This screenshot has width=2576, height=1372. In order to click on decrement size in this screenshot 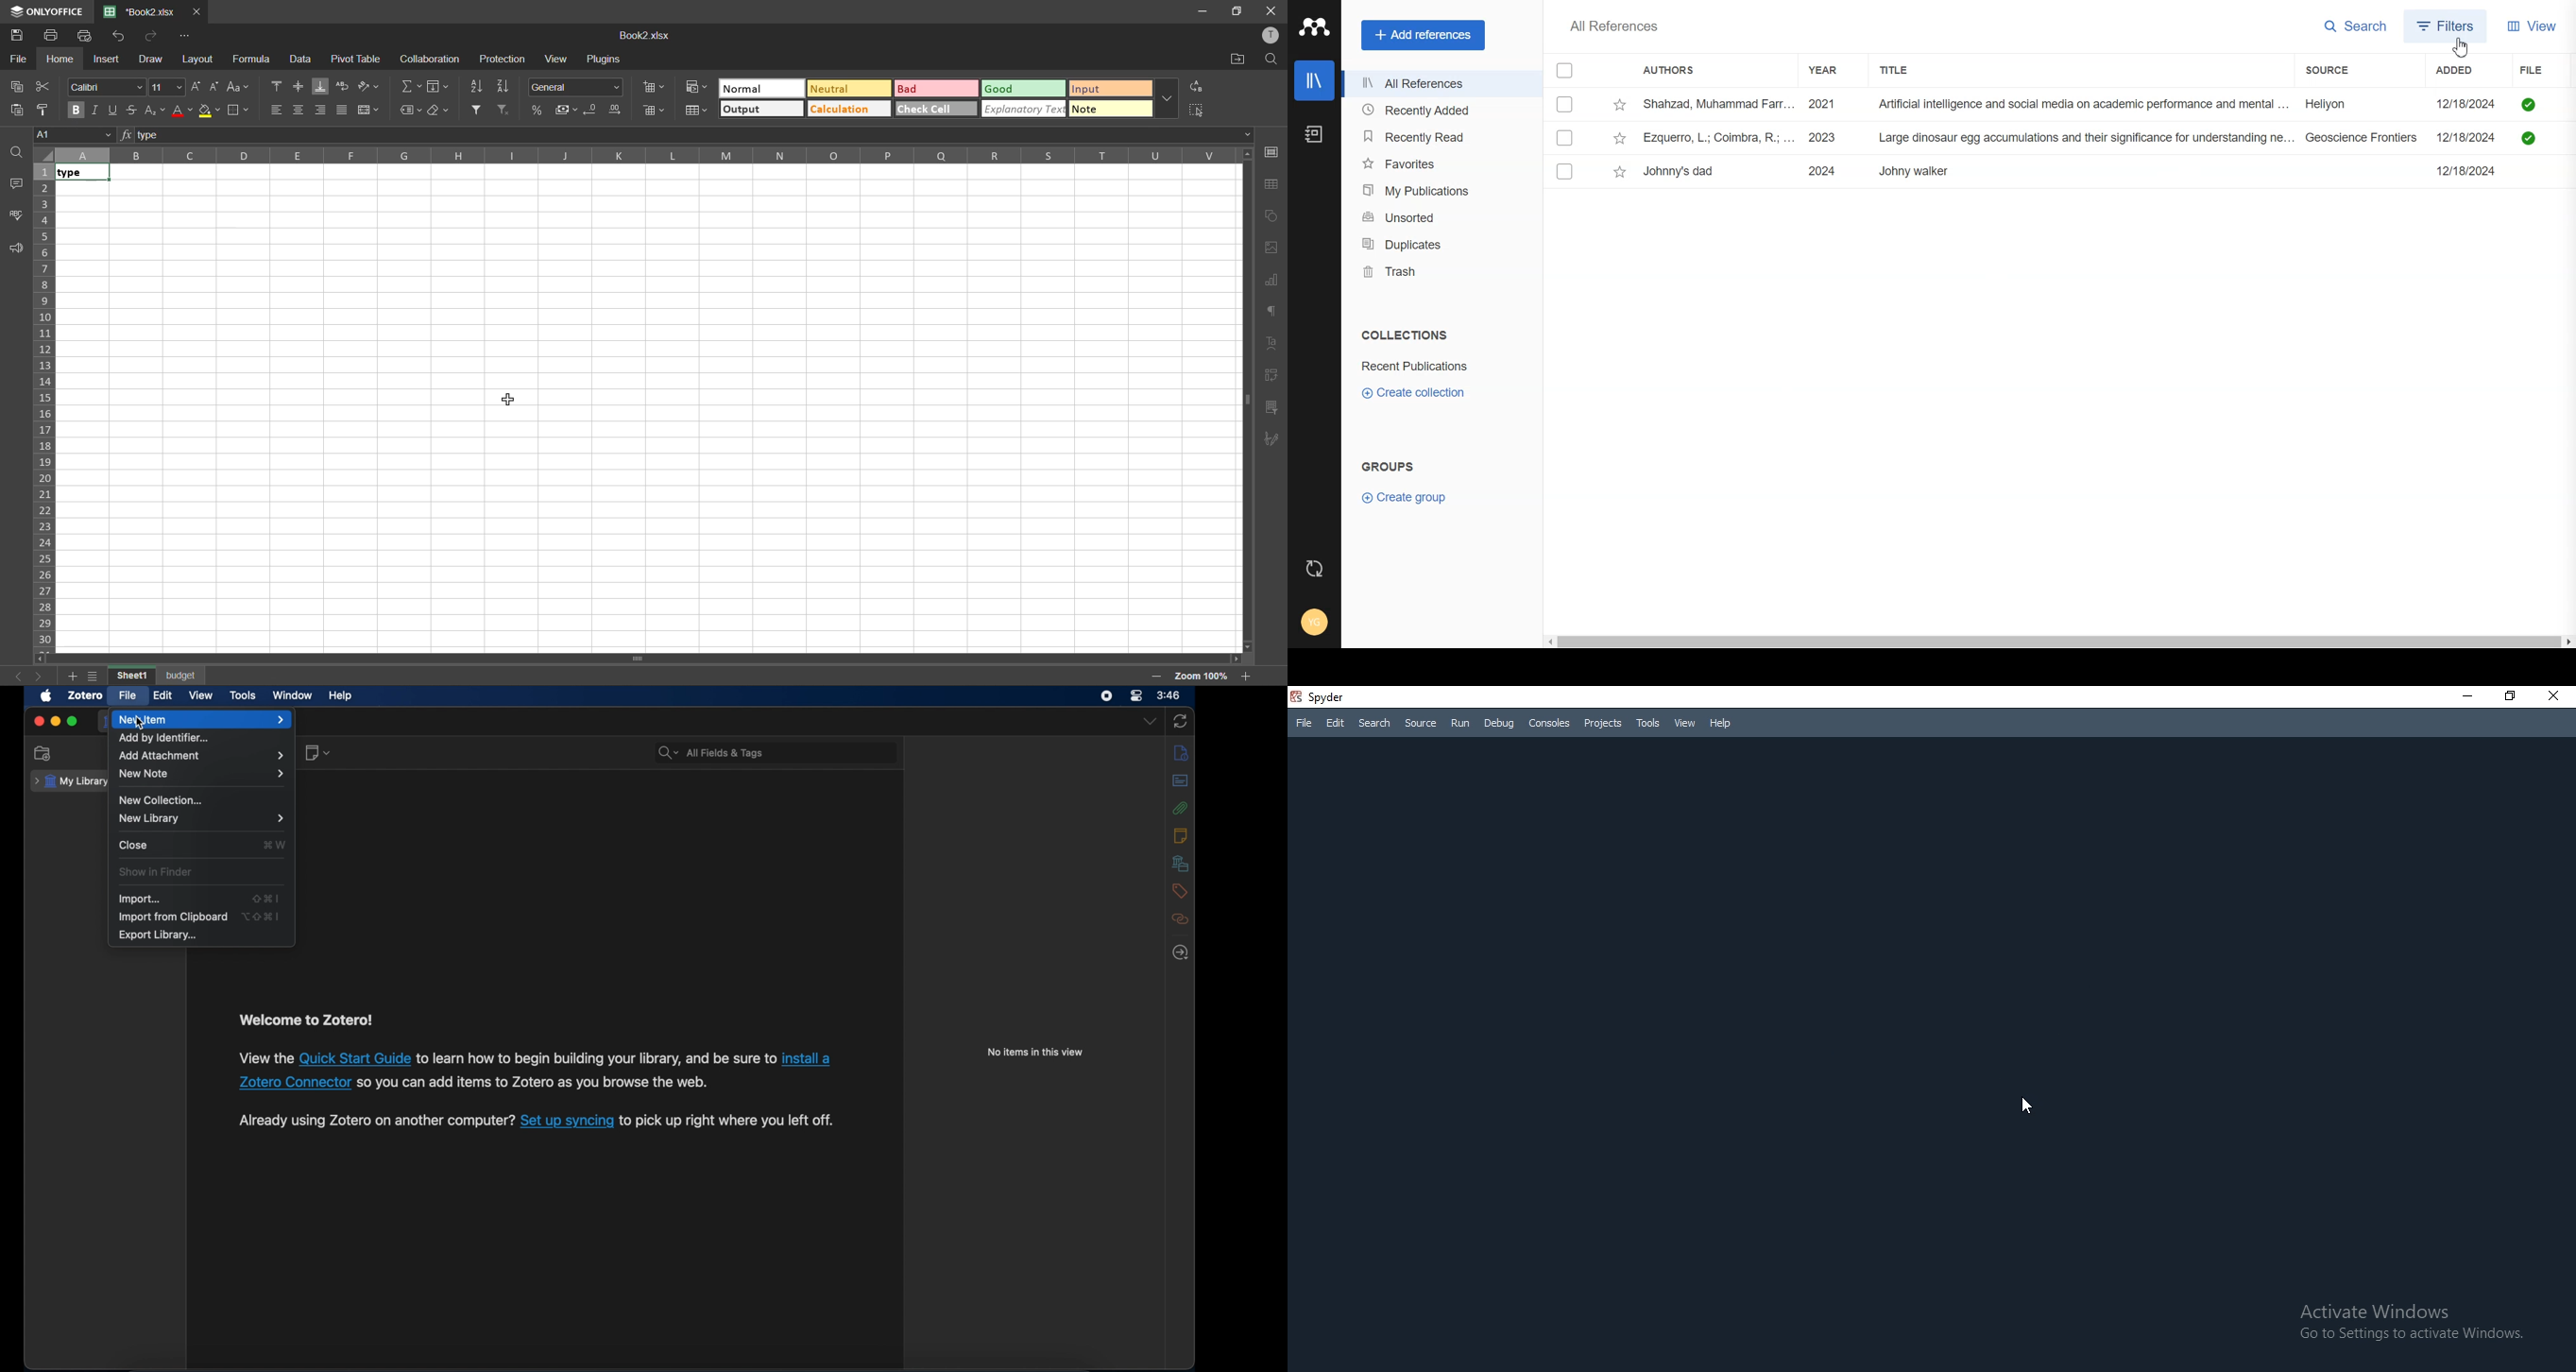, I will do `click(217, 87)`.